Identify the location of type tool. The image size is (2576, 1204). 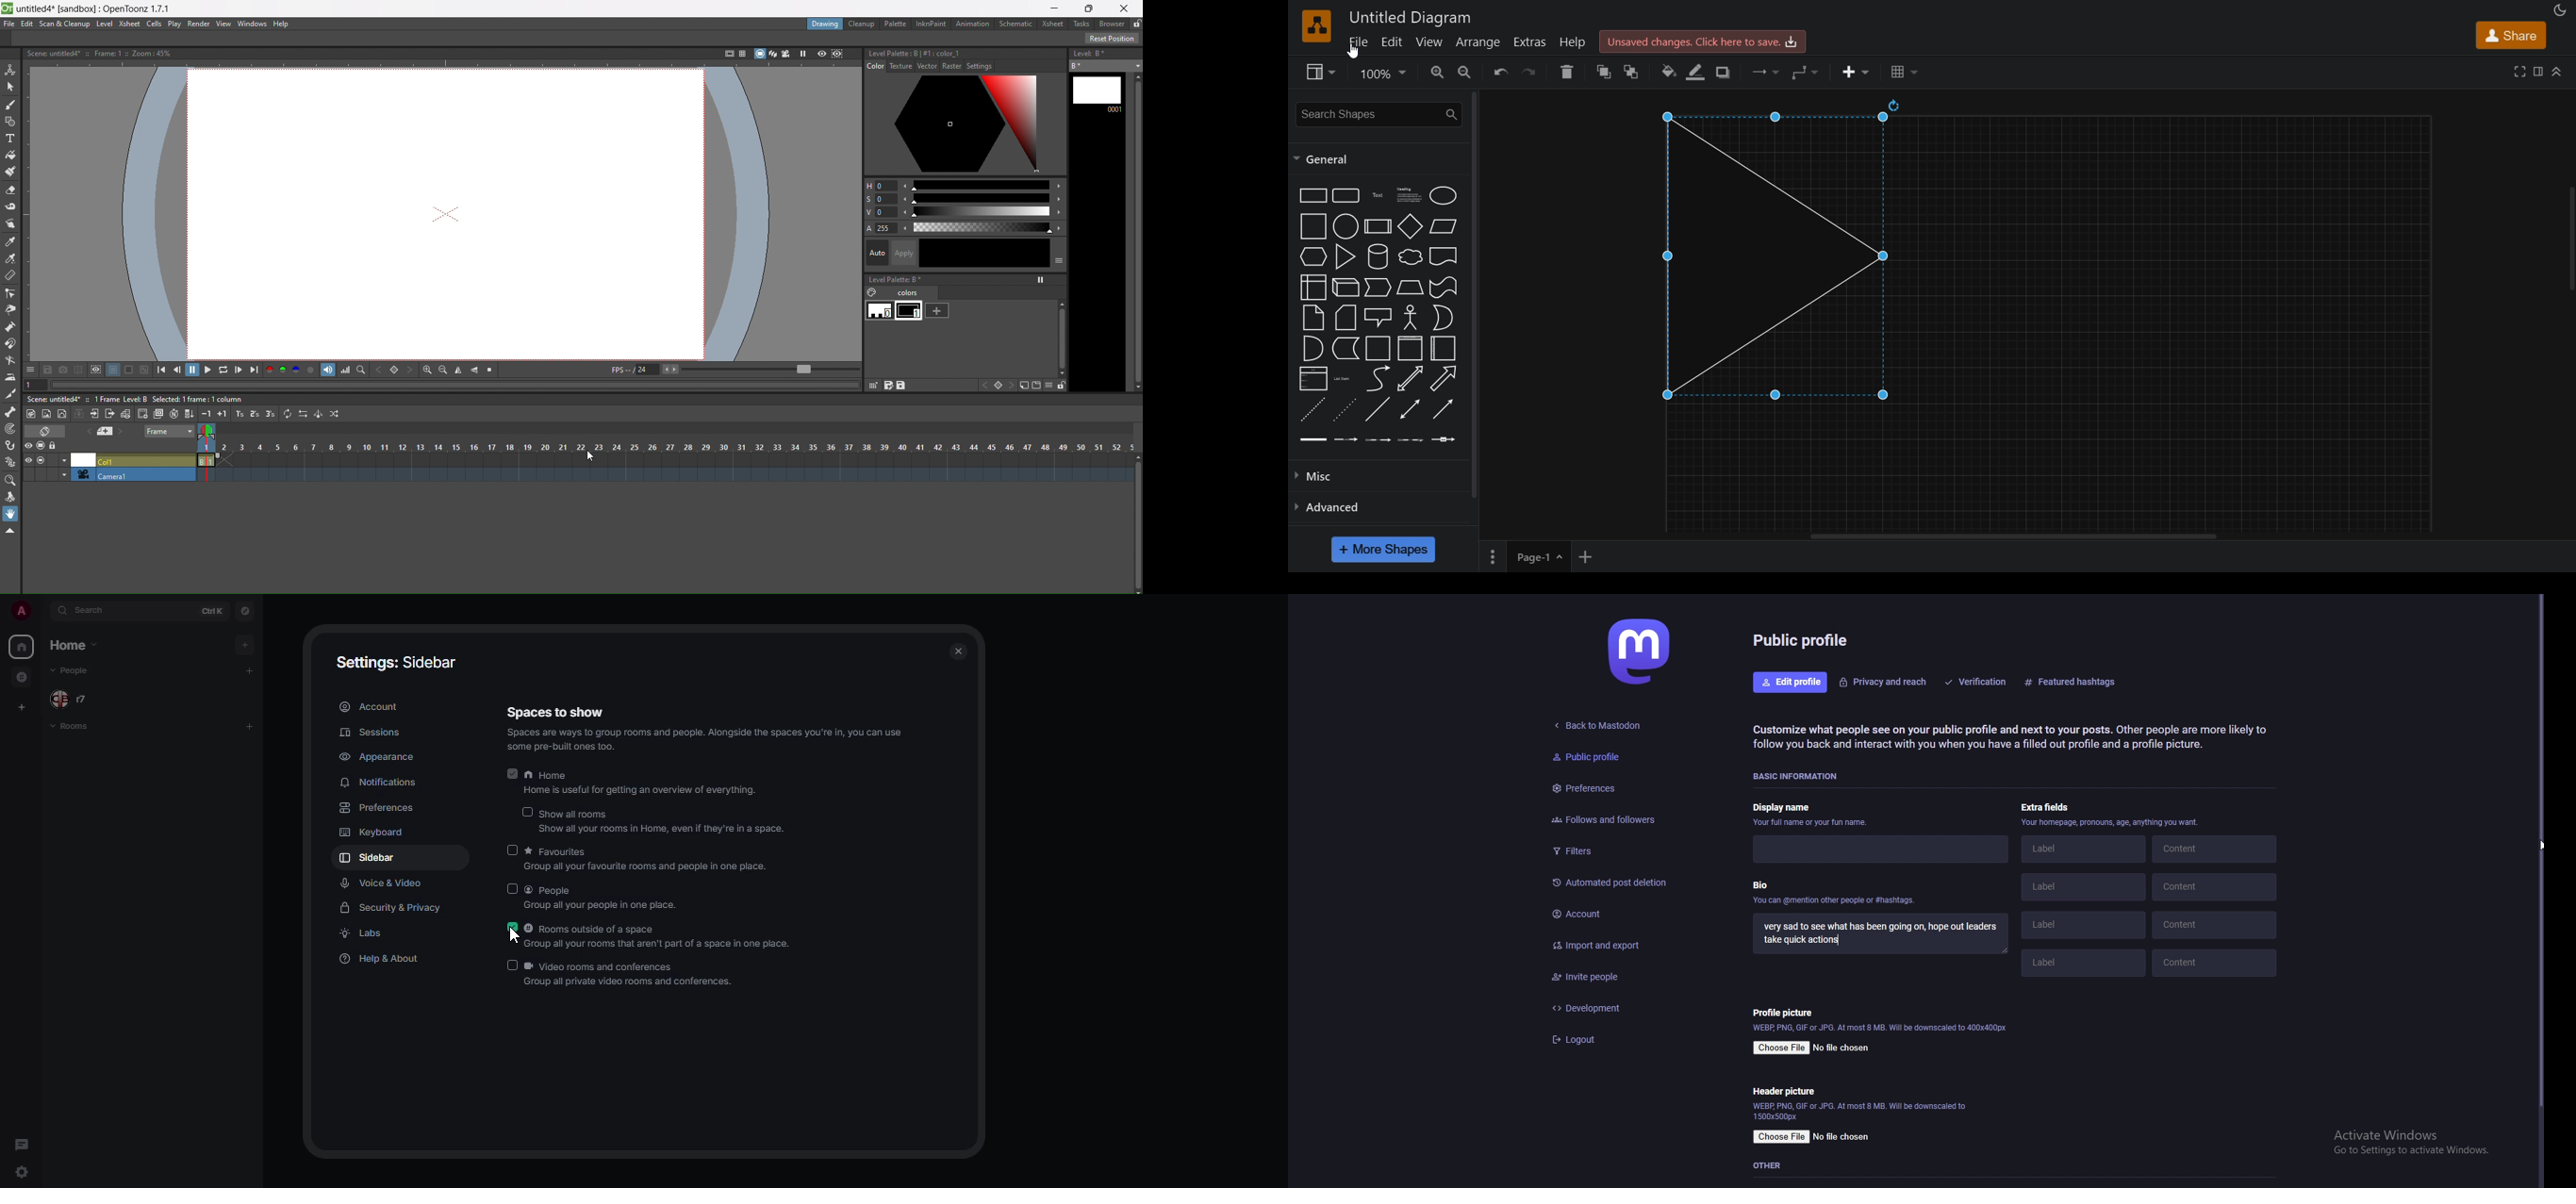
(10, 139).